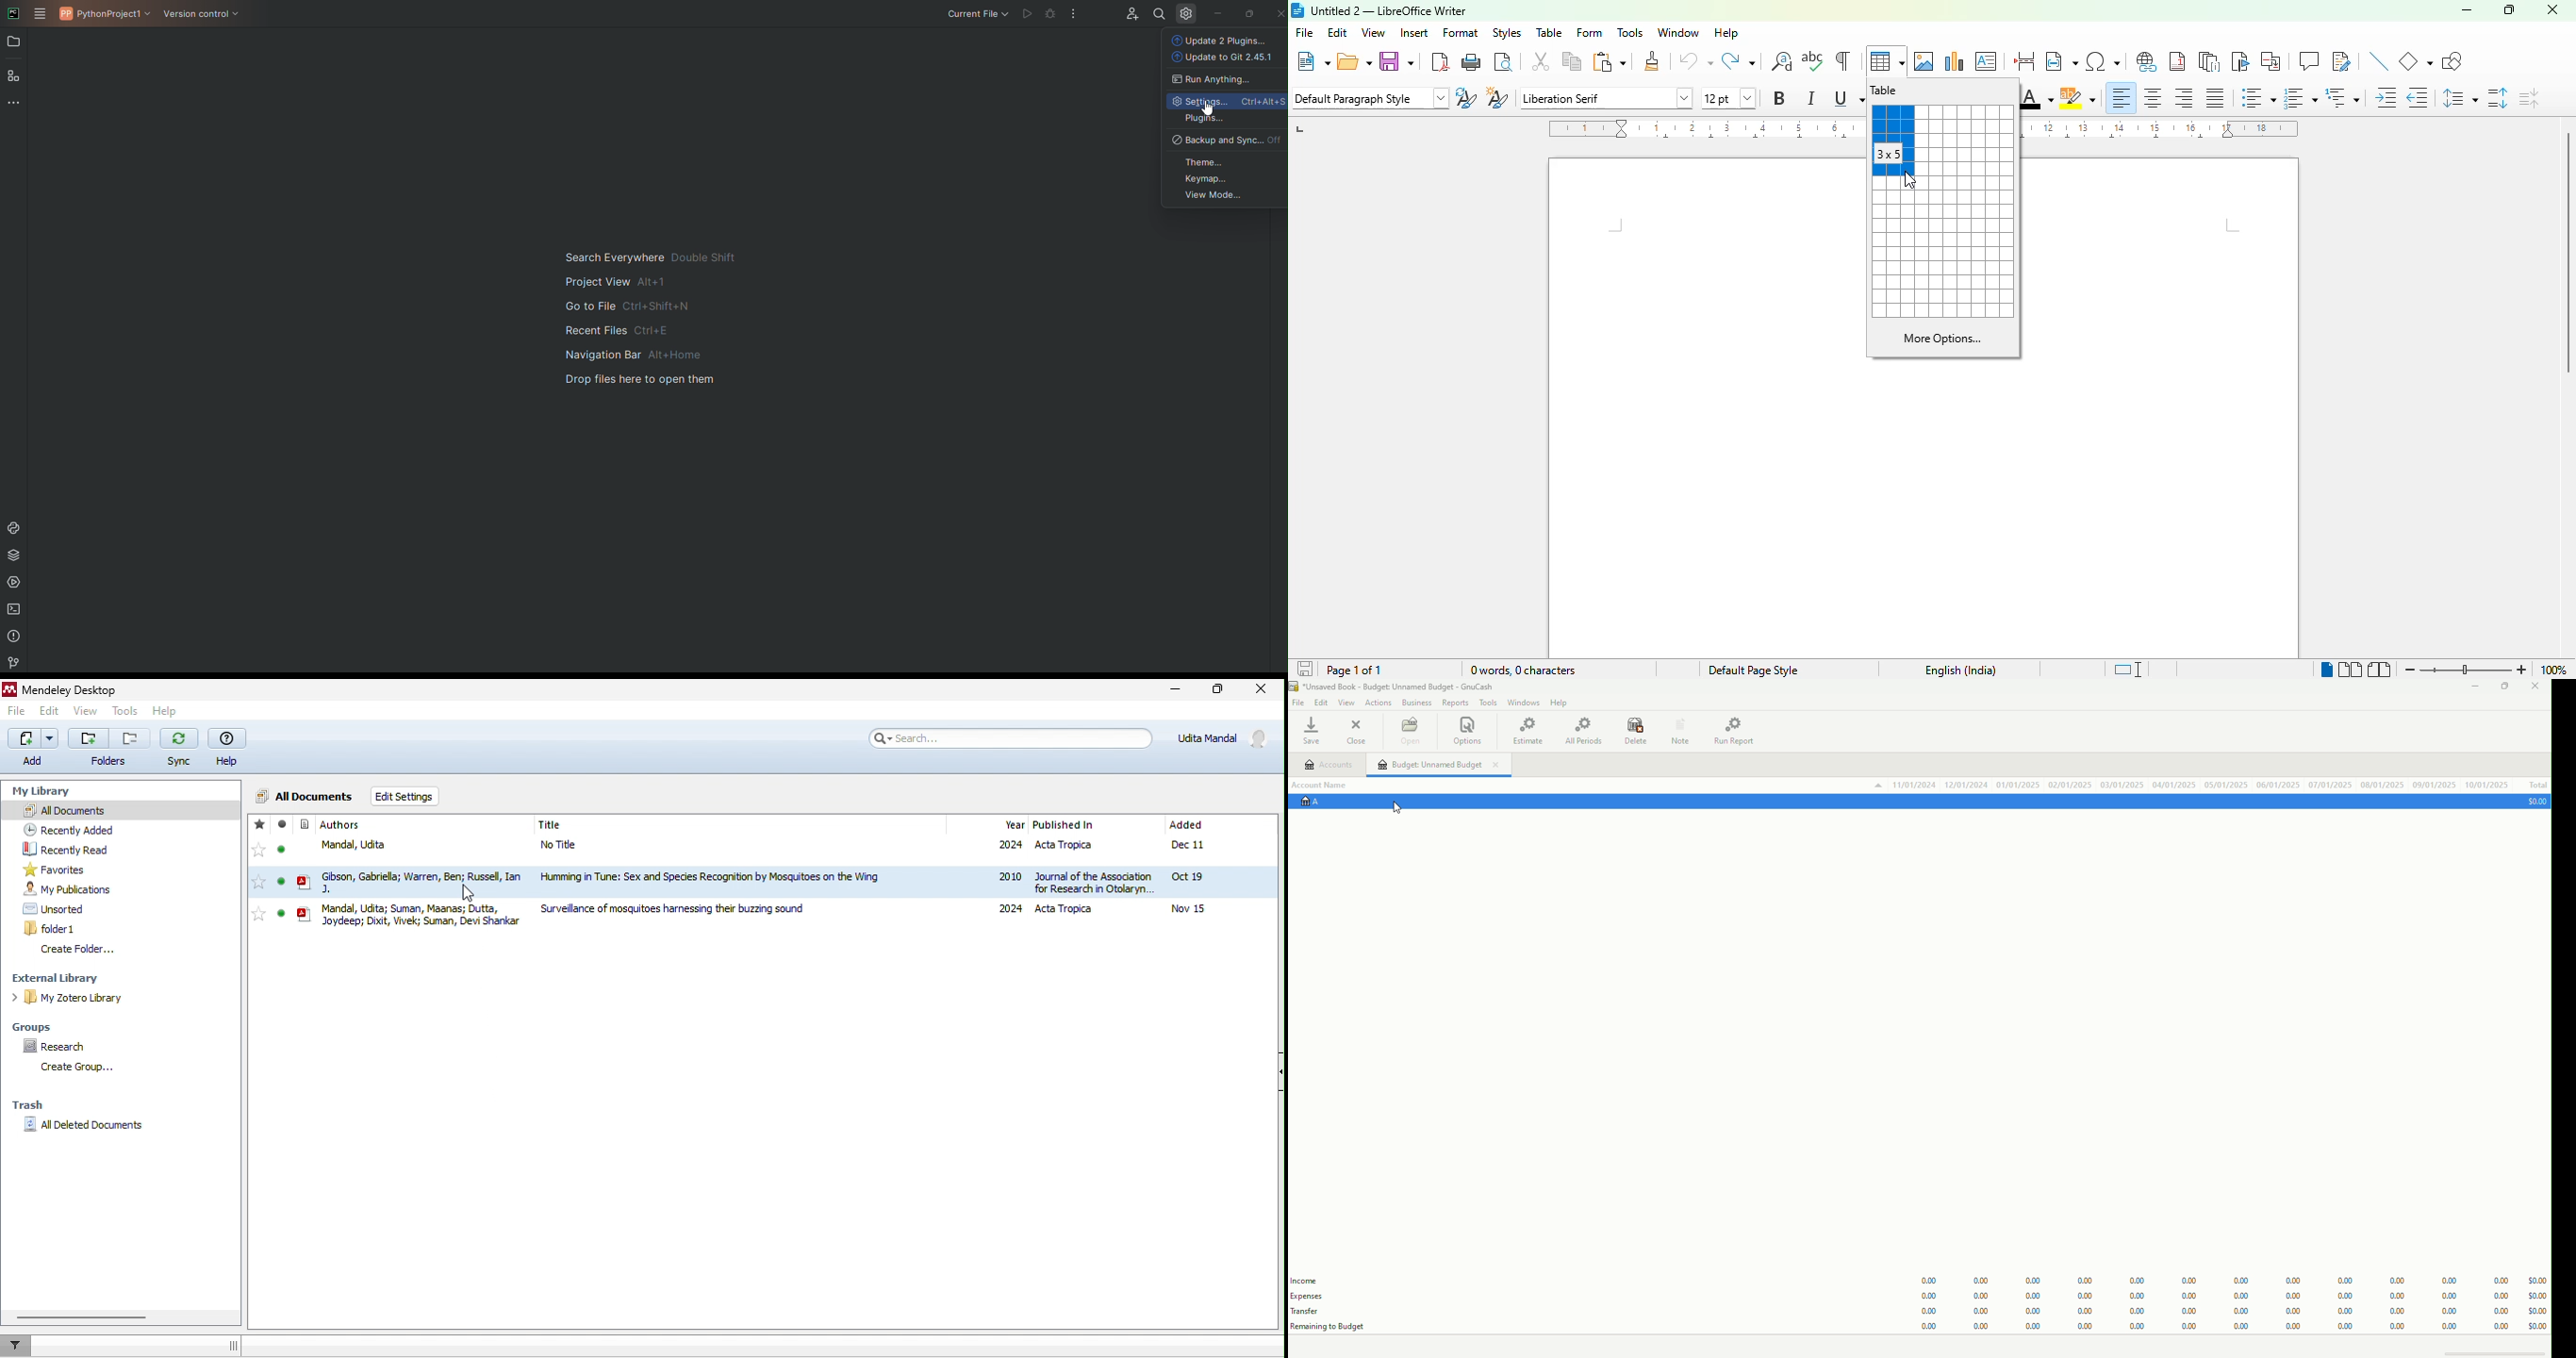  What do you see at coordinates (1263, 690) in the screenshot?
I see `close` at bounding box center [1263, 690].